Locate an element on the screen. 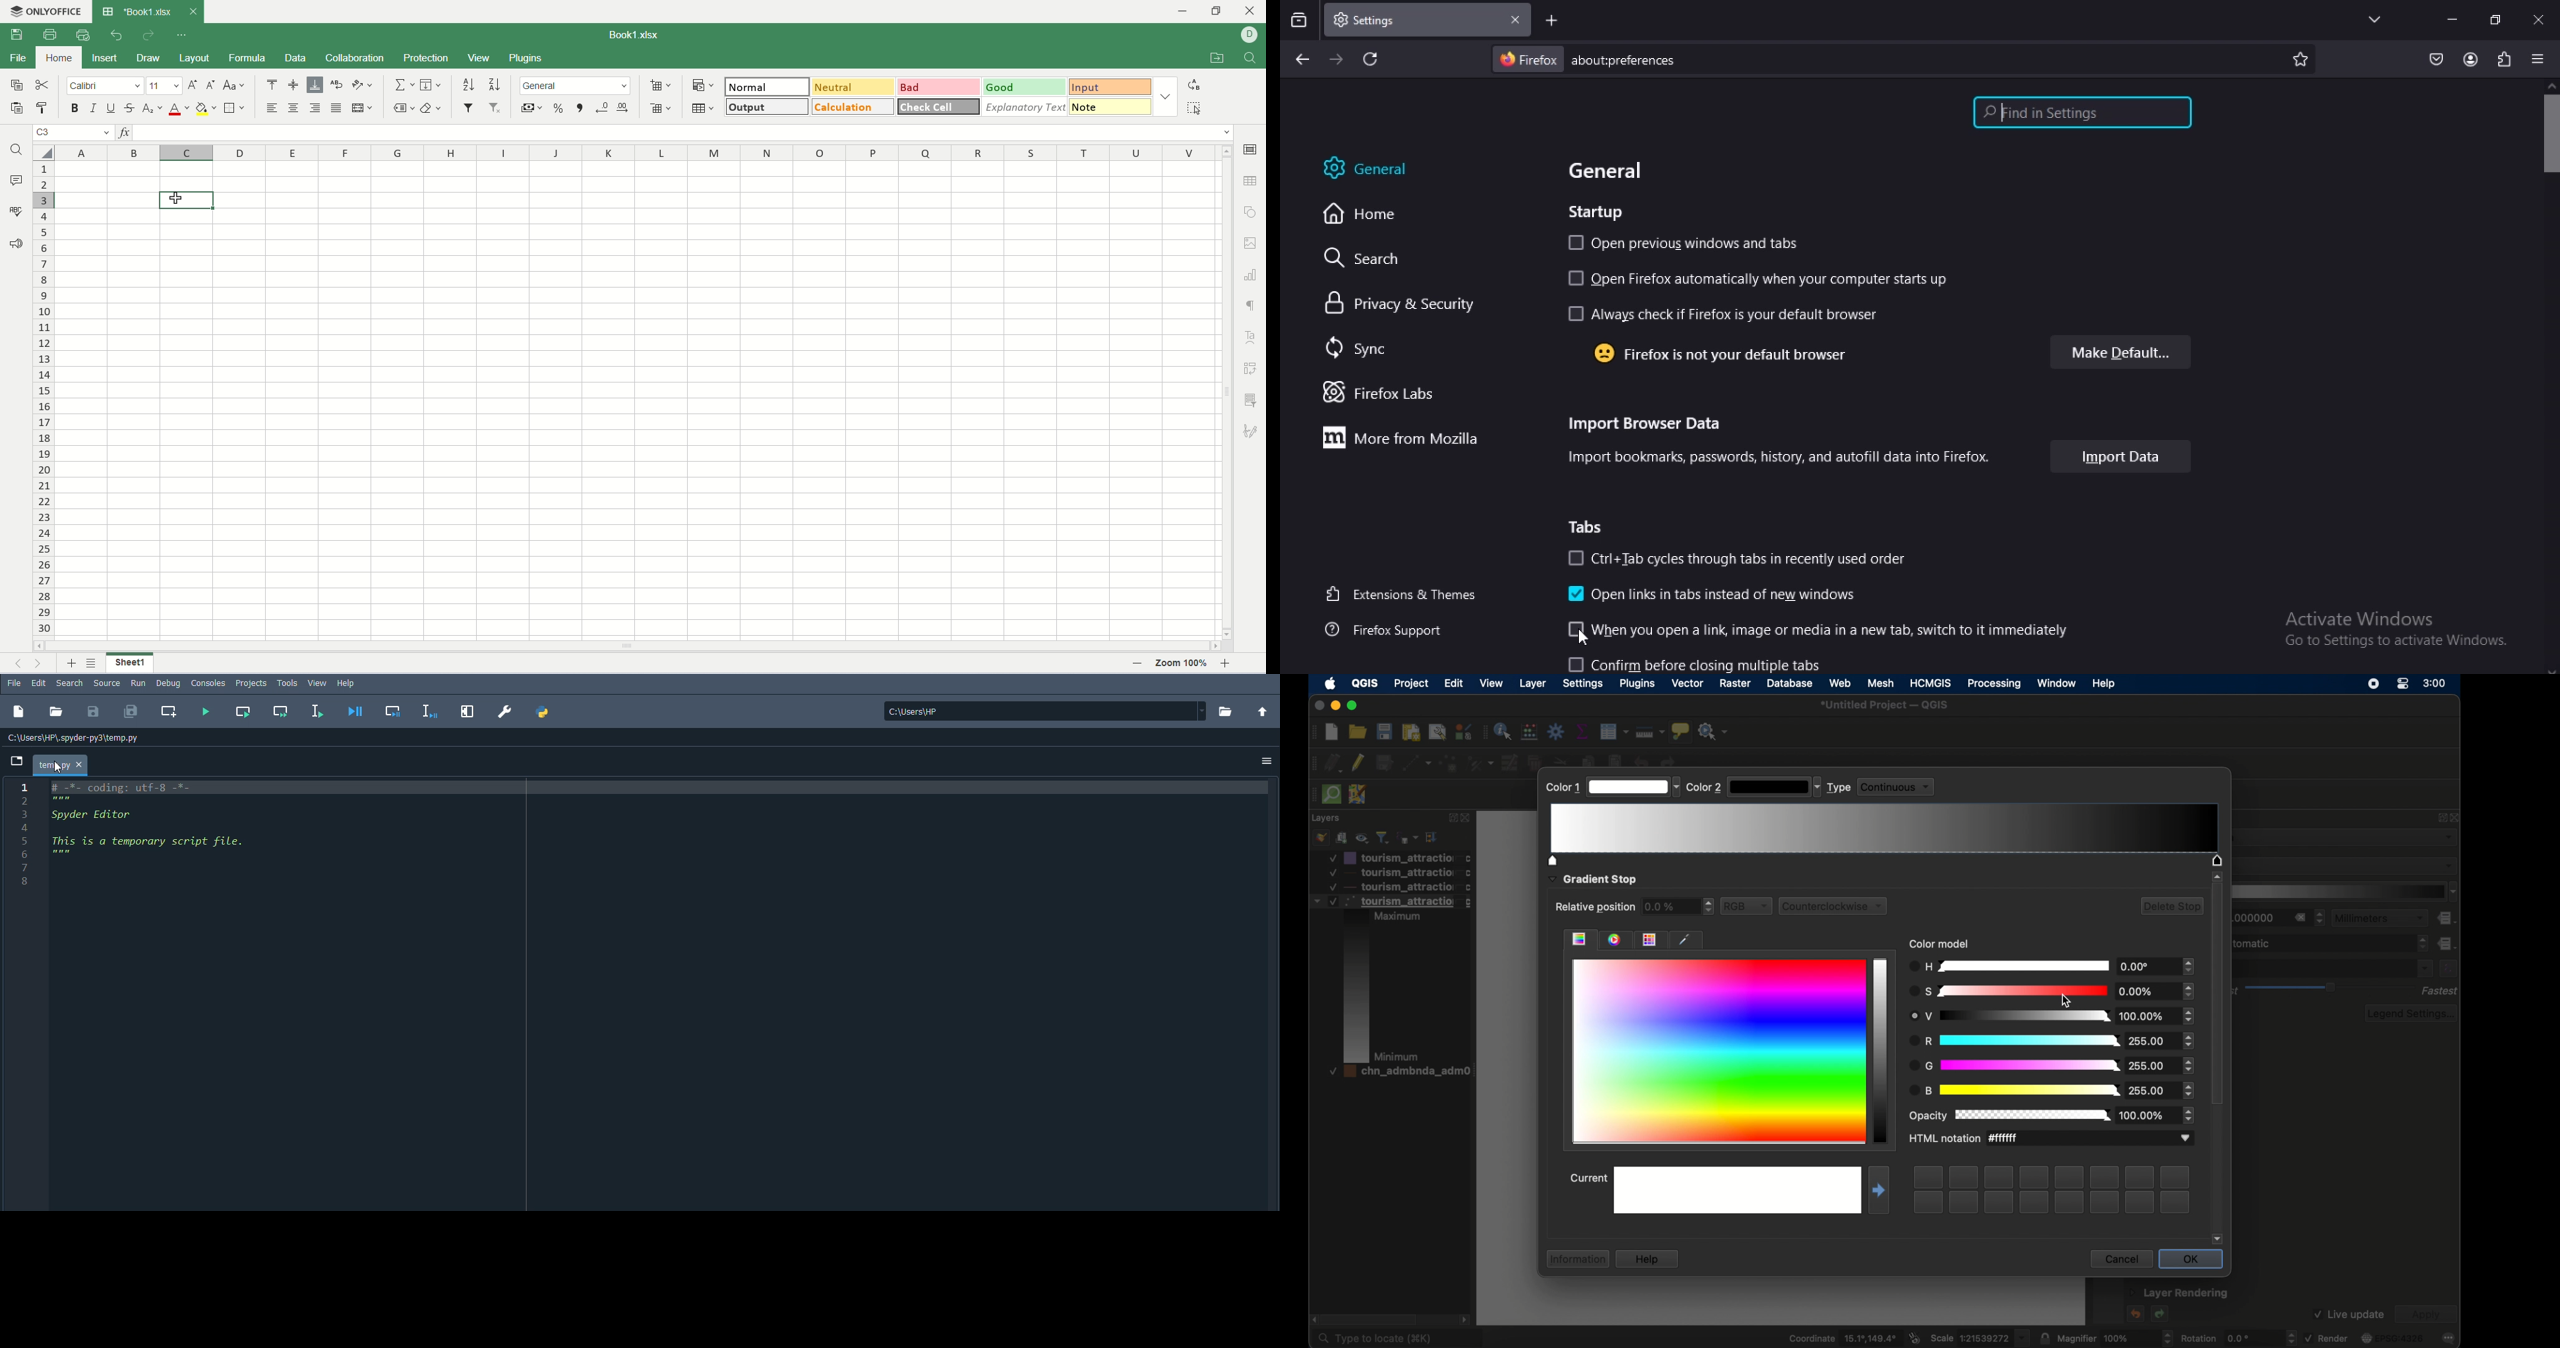  remove filter is located at coordinates (494, 108).